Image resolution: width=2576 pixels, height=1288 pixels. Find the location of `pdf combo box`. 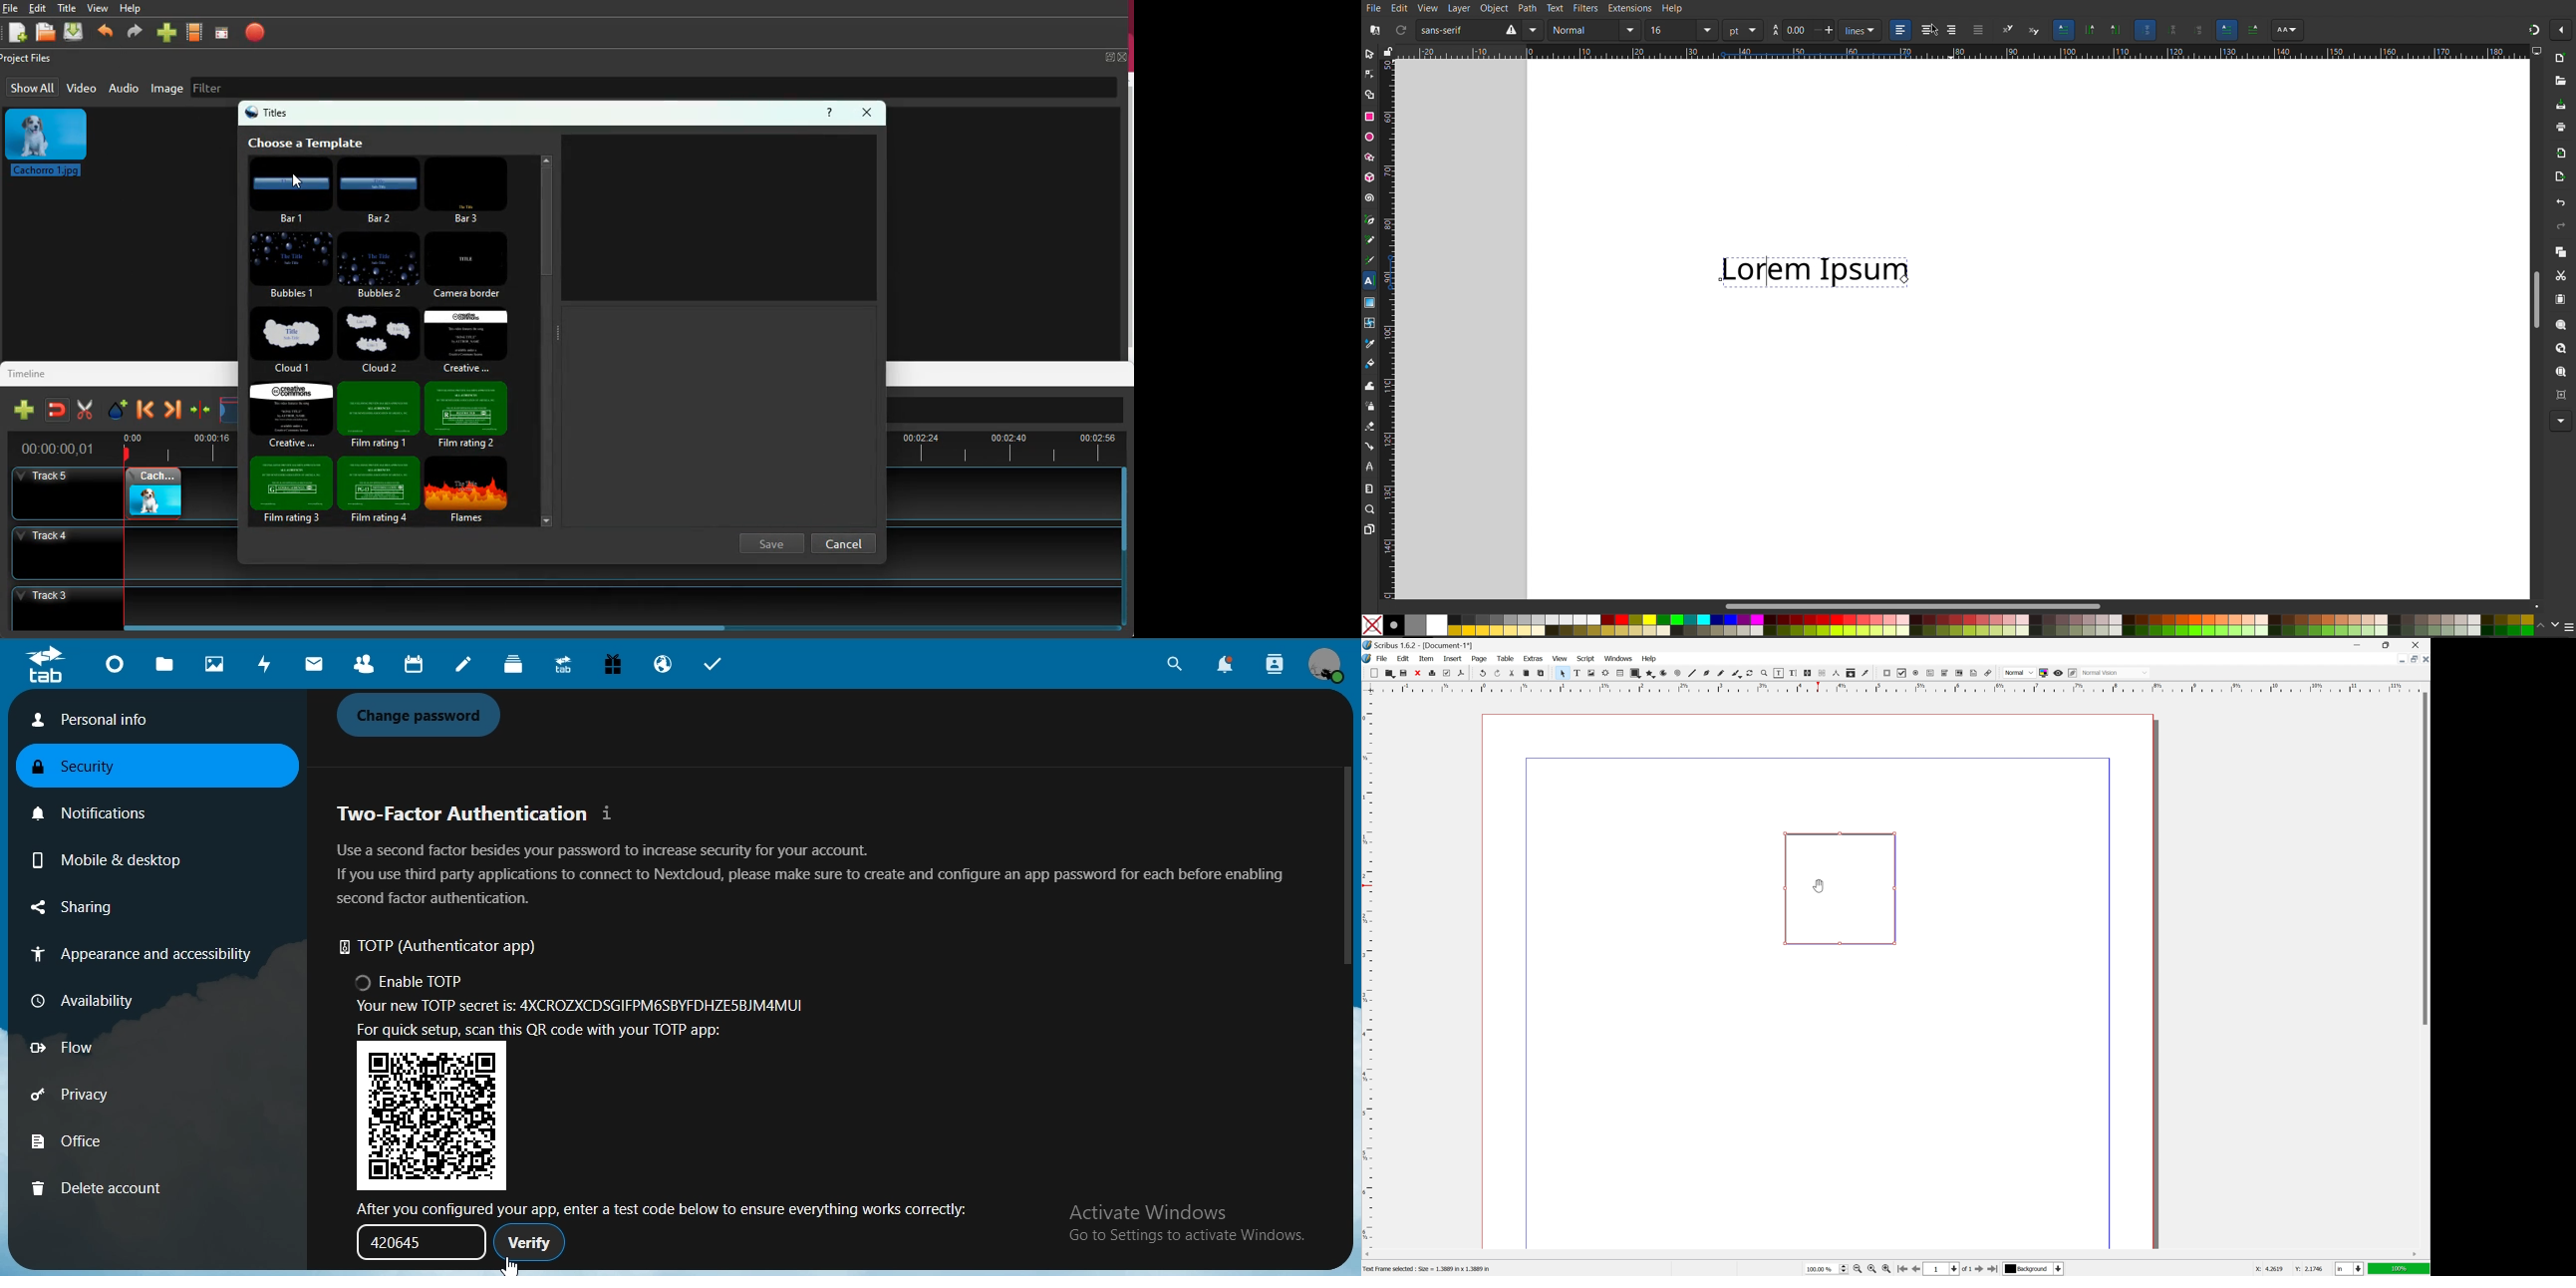

pdf combo box is located at coordinates (1945, 673).